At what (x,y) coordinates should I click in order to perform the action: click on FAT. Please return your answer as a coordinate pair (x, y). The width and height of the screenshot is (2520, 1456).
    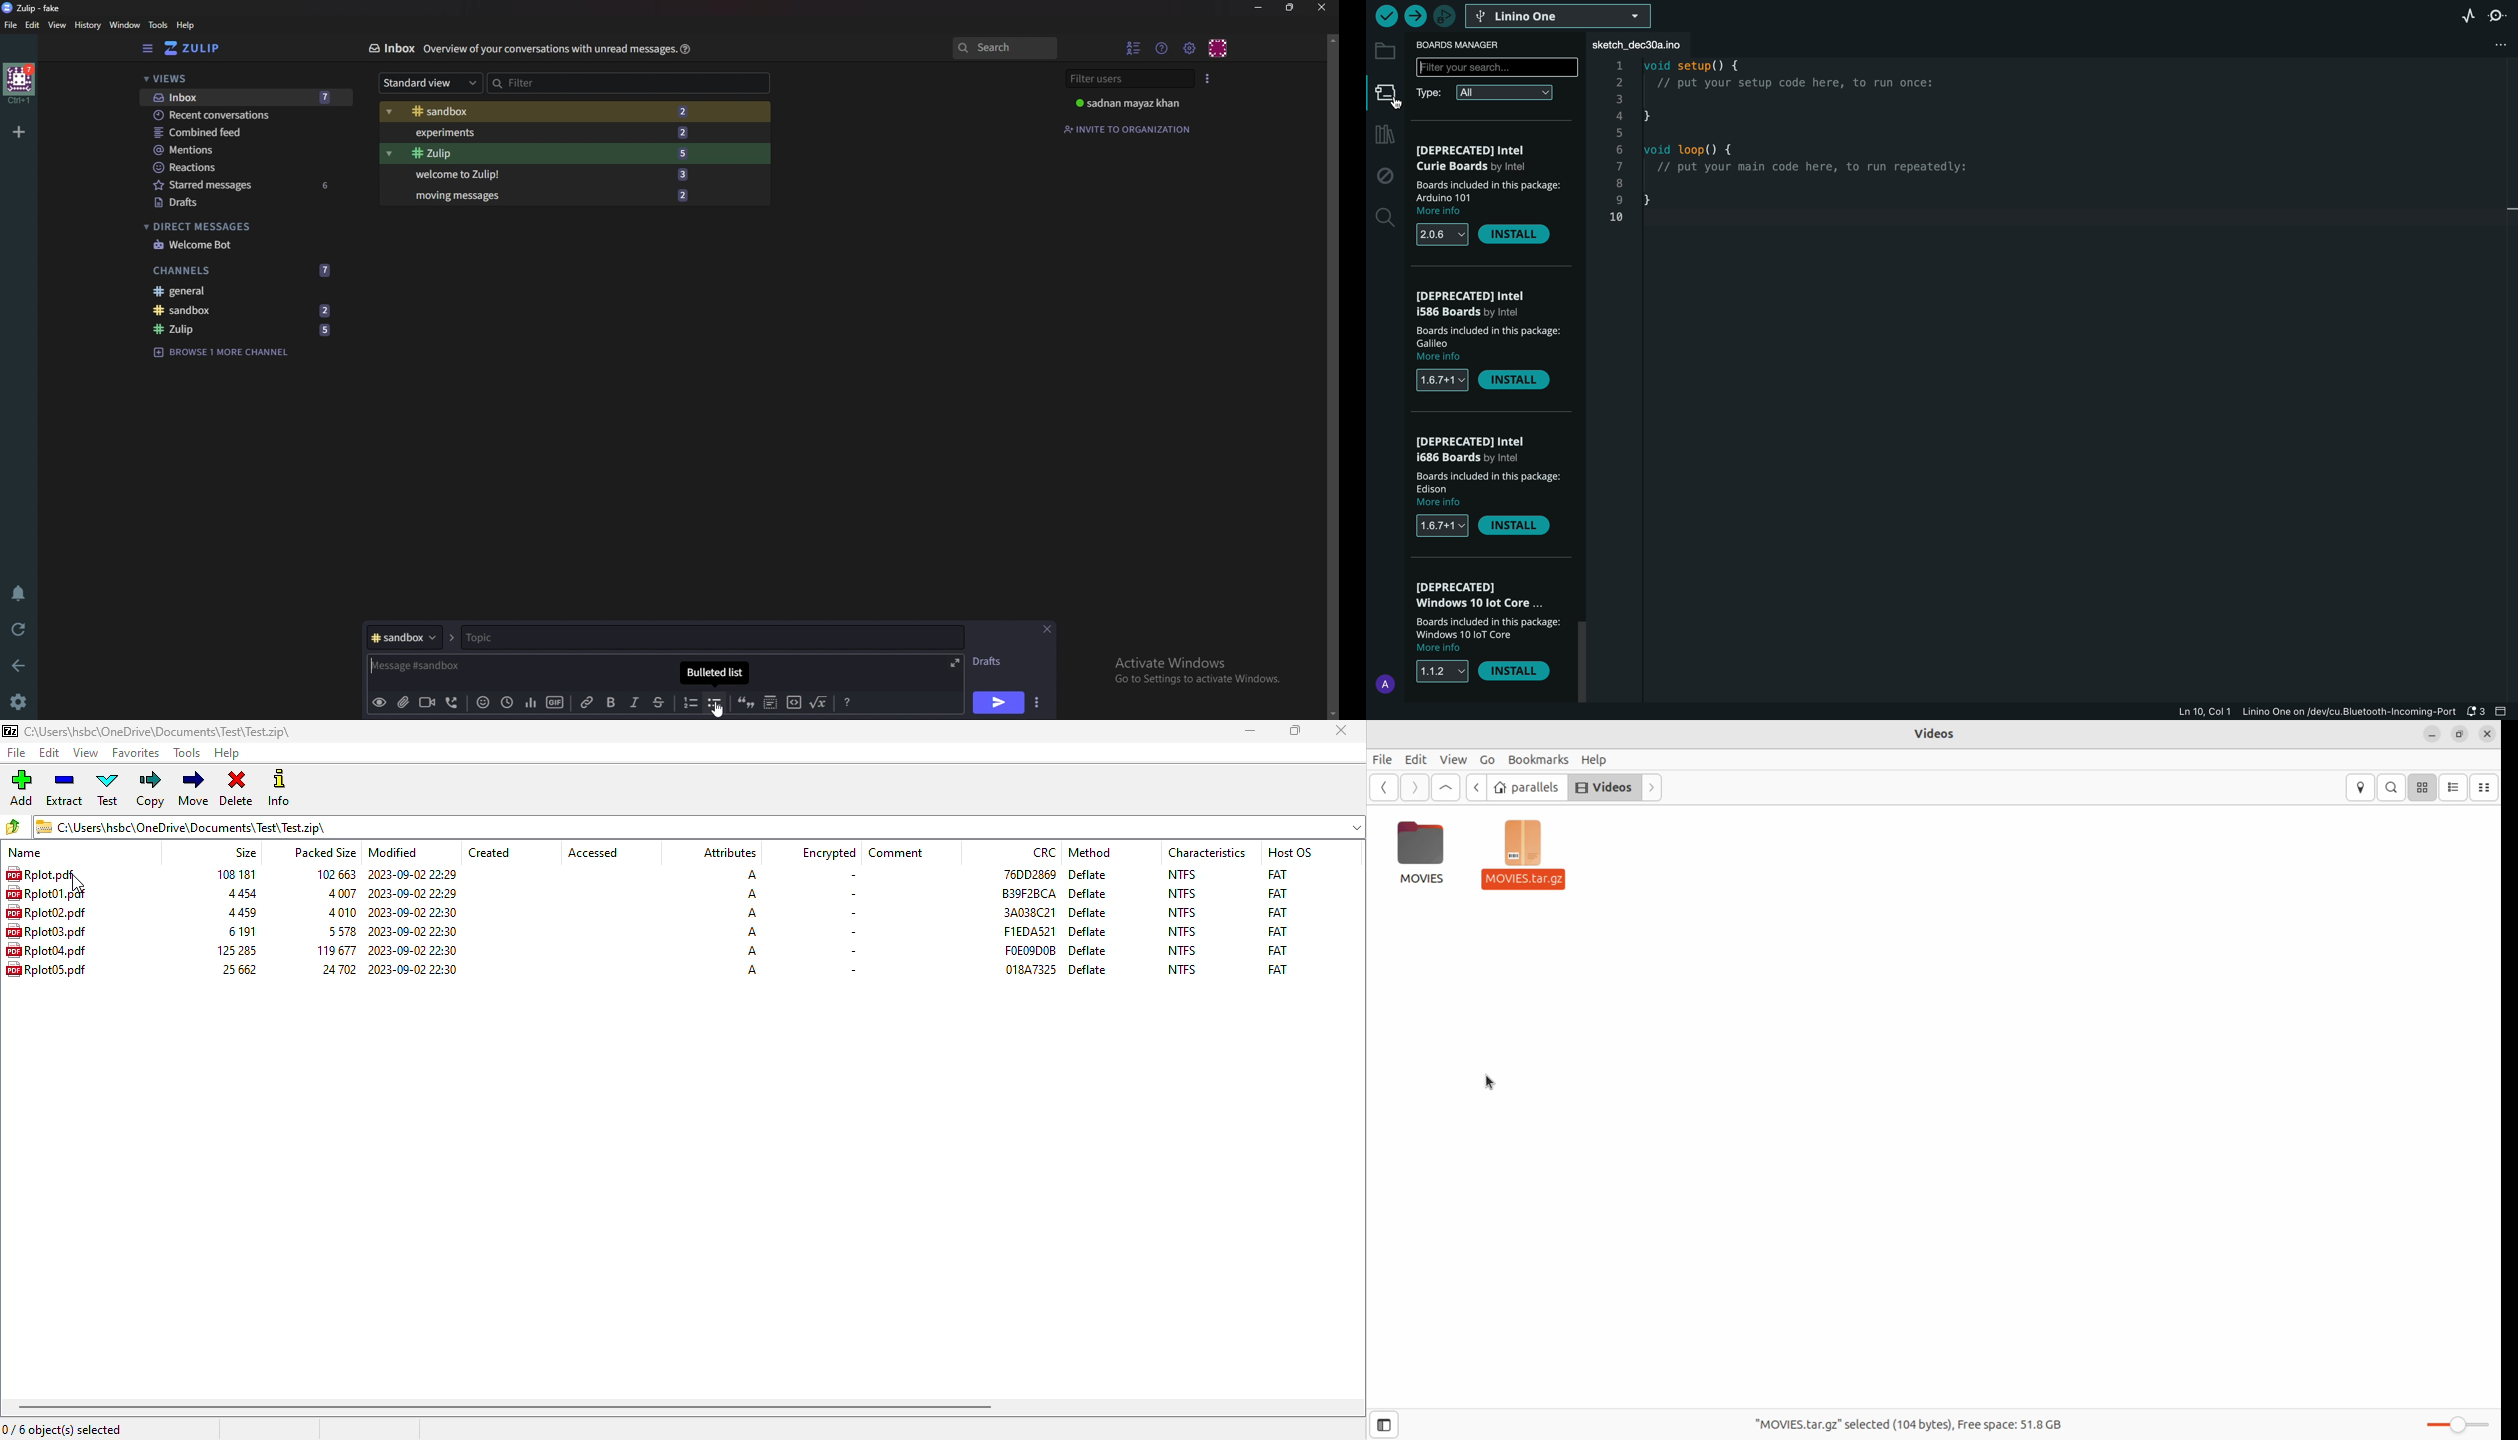
    Looking at the image, I should click on (1277, 969).